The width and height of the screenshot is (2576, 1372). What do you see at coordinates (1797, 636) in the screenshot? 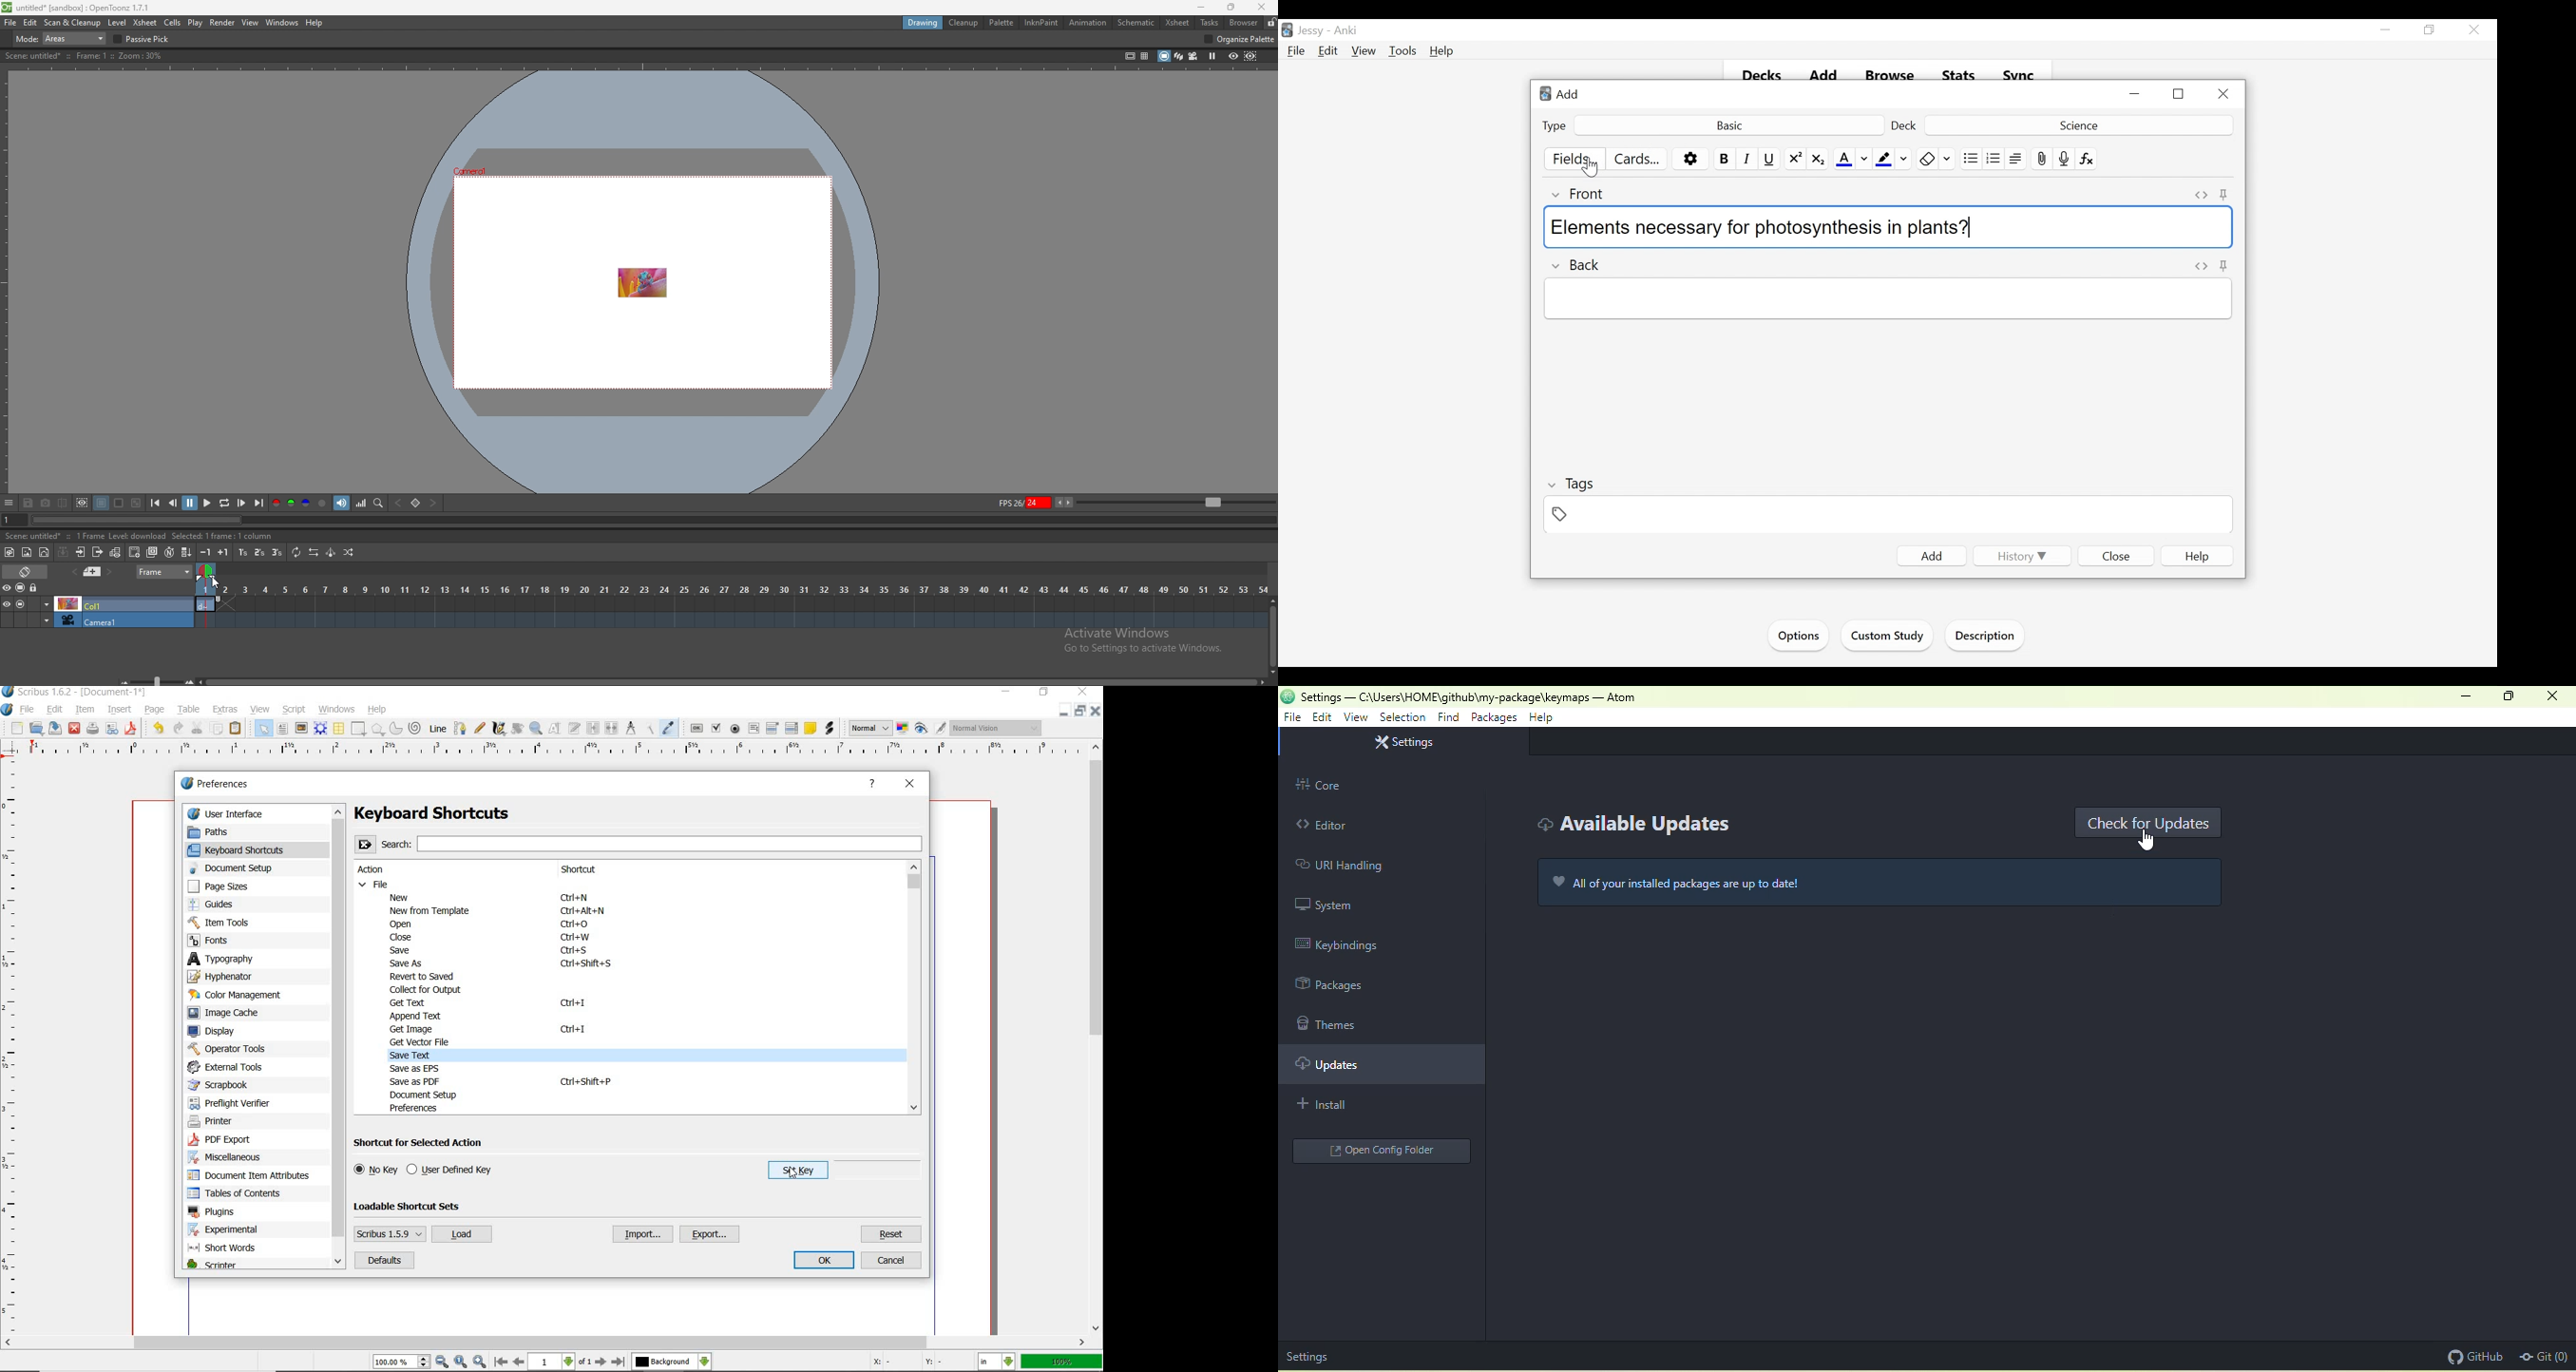
I see `Options` at bounding box center [1797, 636].